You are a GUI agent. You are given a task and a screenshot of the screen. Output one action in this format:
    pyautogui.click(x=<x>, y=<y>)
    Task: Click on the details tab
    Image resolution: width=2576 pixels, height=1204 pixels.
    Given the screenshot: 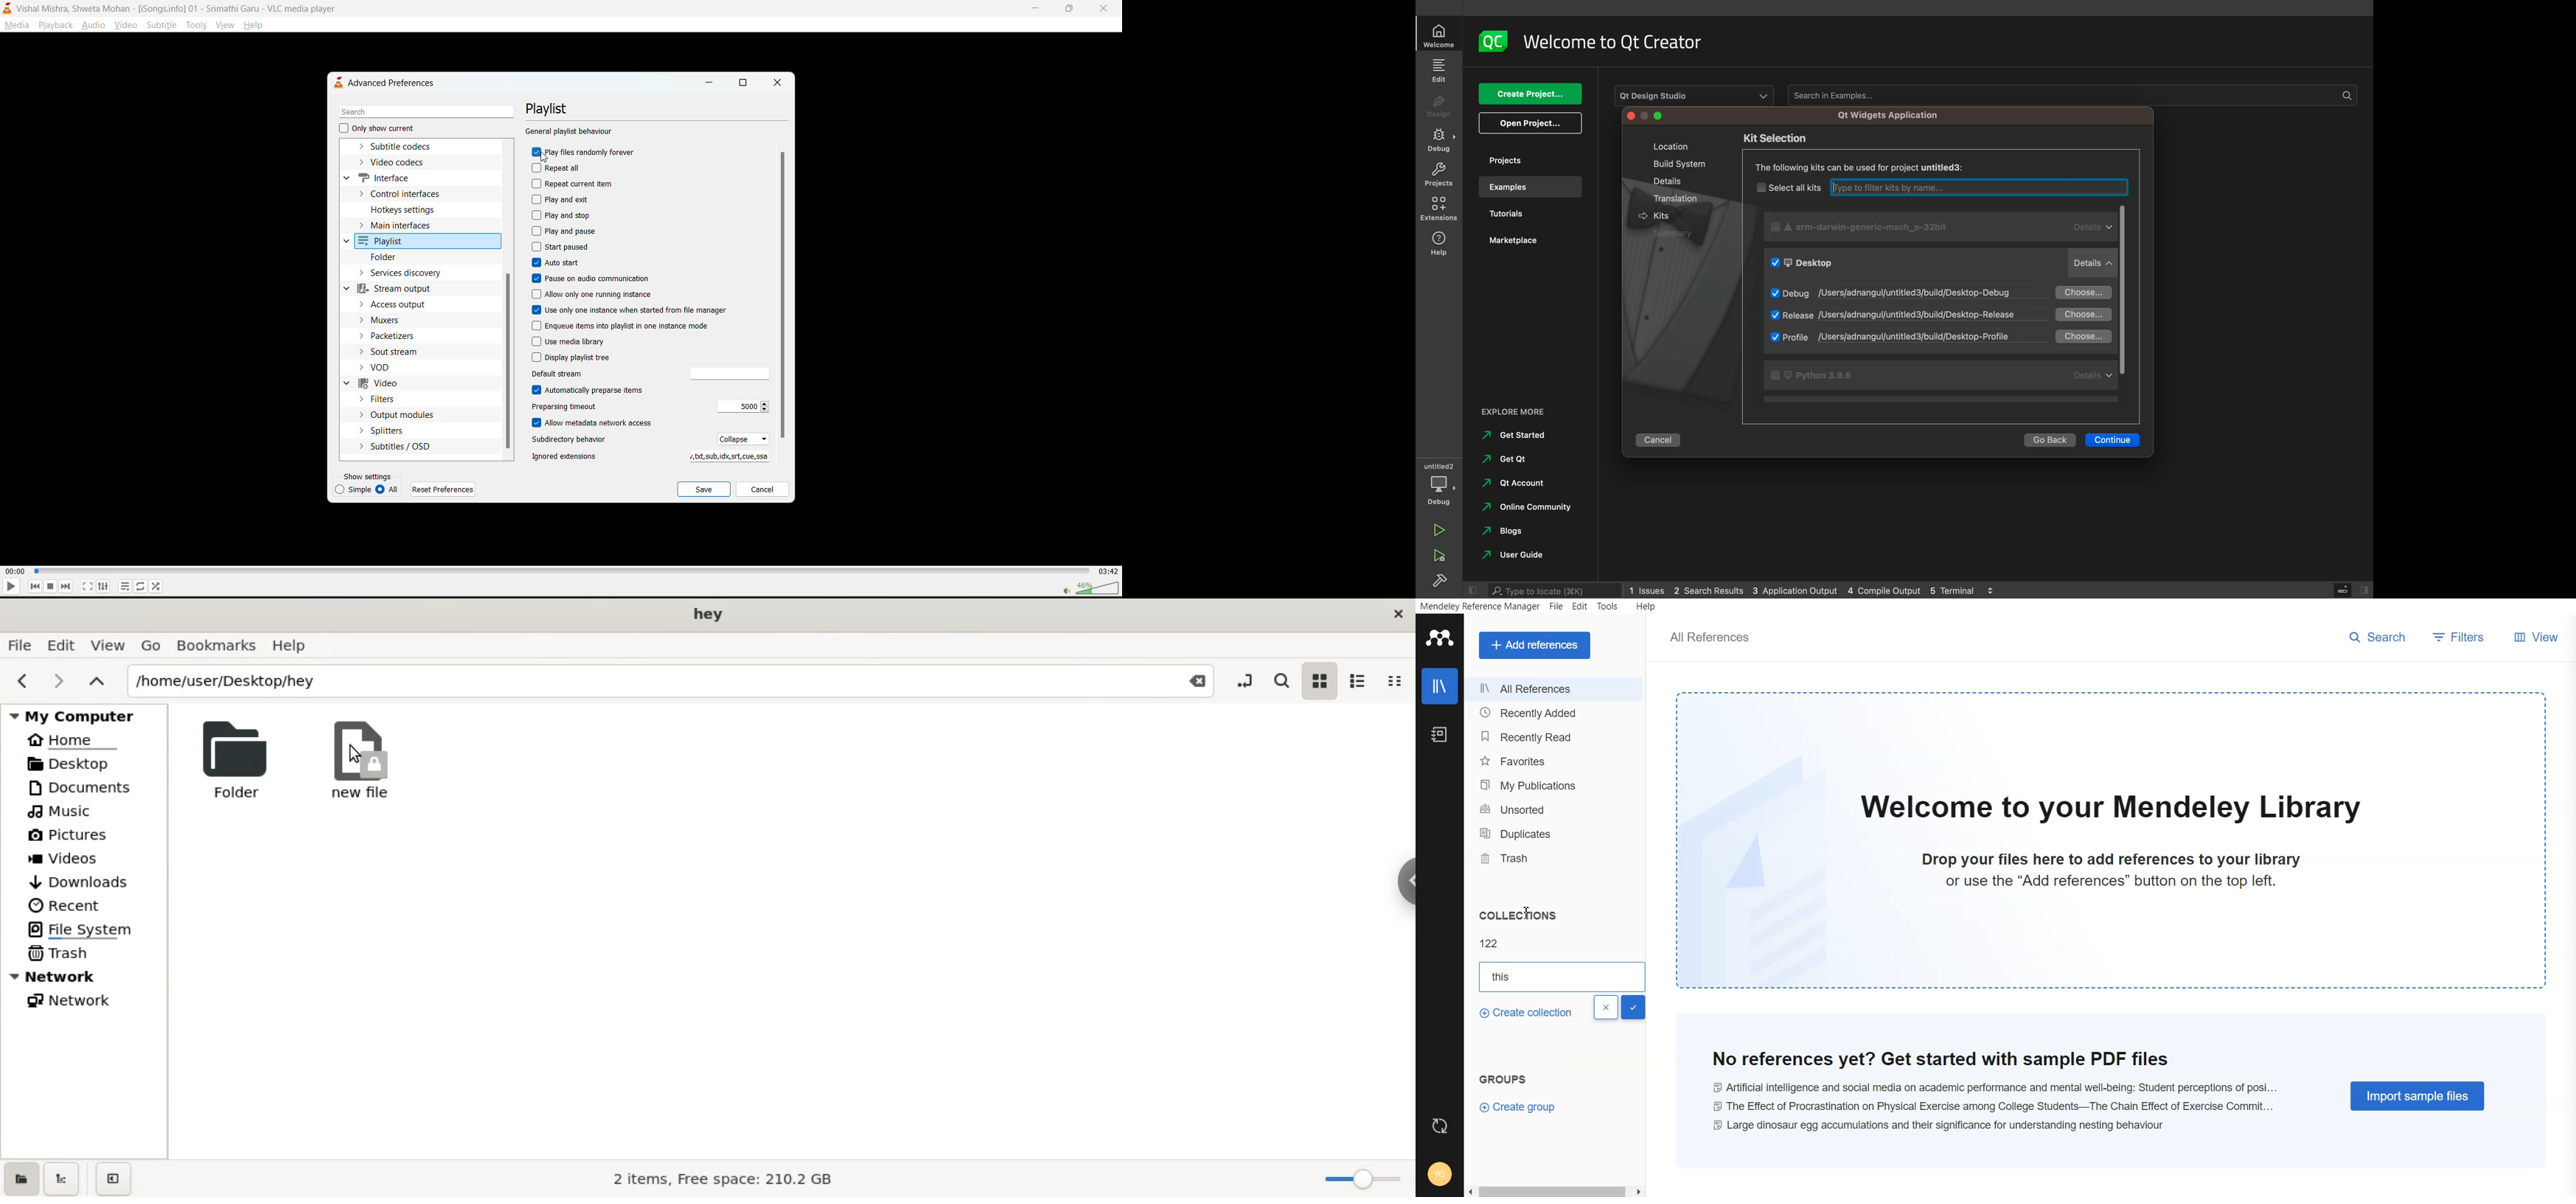 What is the action you would take?
    pyautogui.click(x=1664, y=180)
    